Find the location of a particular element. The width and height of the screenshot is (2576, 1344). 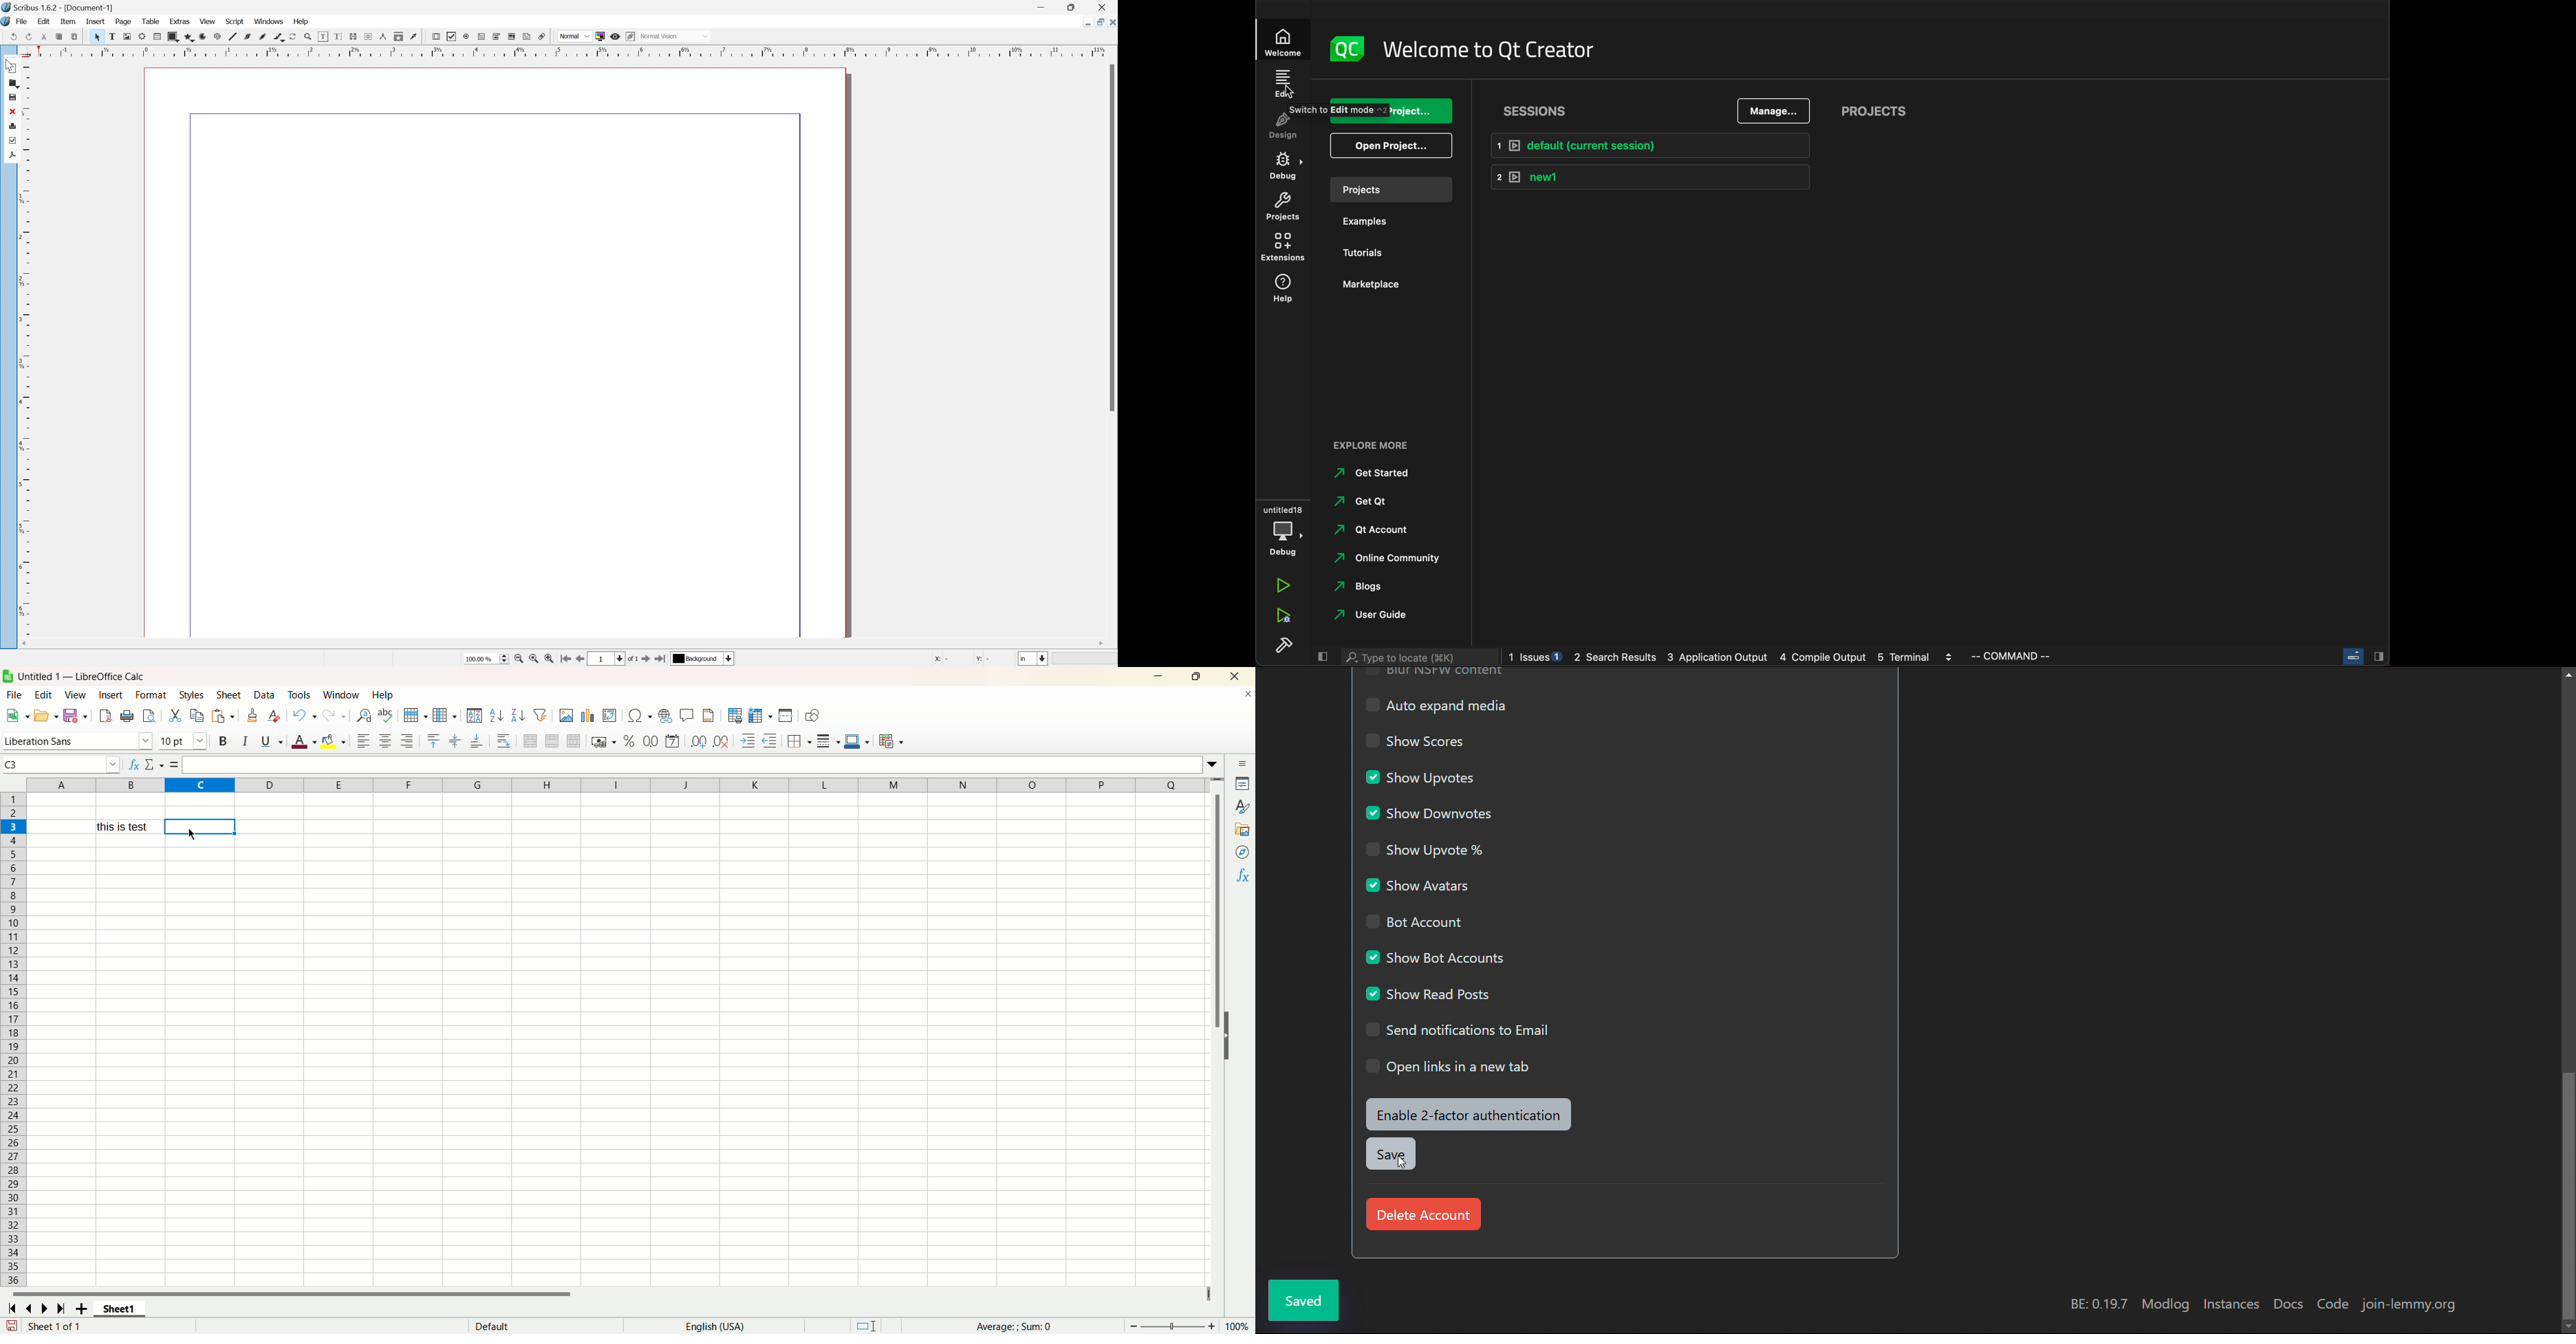

underline is located at coordinates (271, 740).